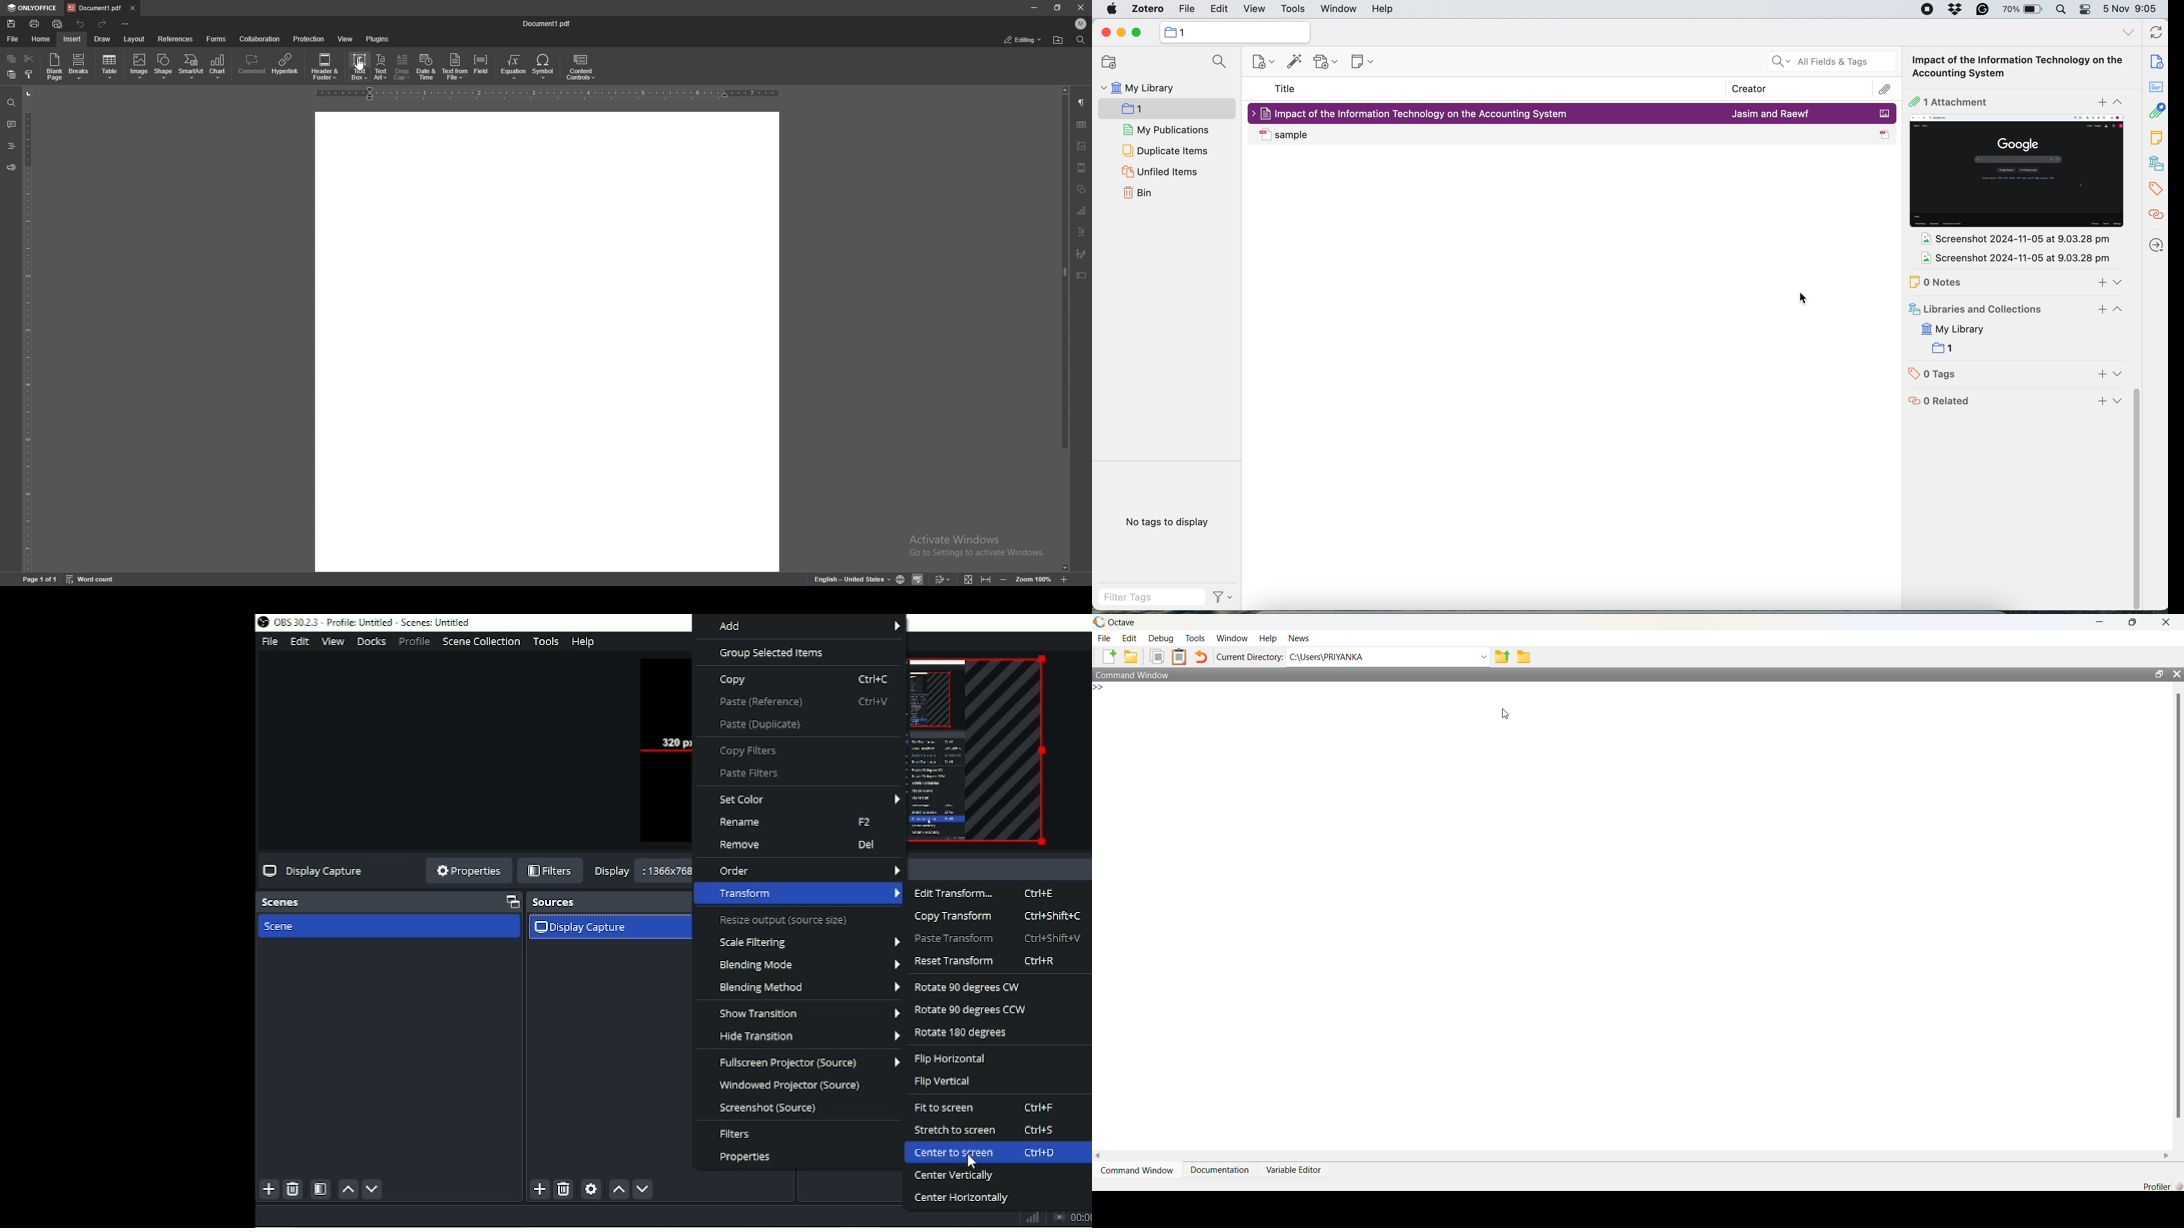 The width and height of the screenshot is (2184, 1232). Describe the element at coordinates (1359, 60) in the screenshot. I see `new note` at that location.